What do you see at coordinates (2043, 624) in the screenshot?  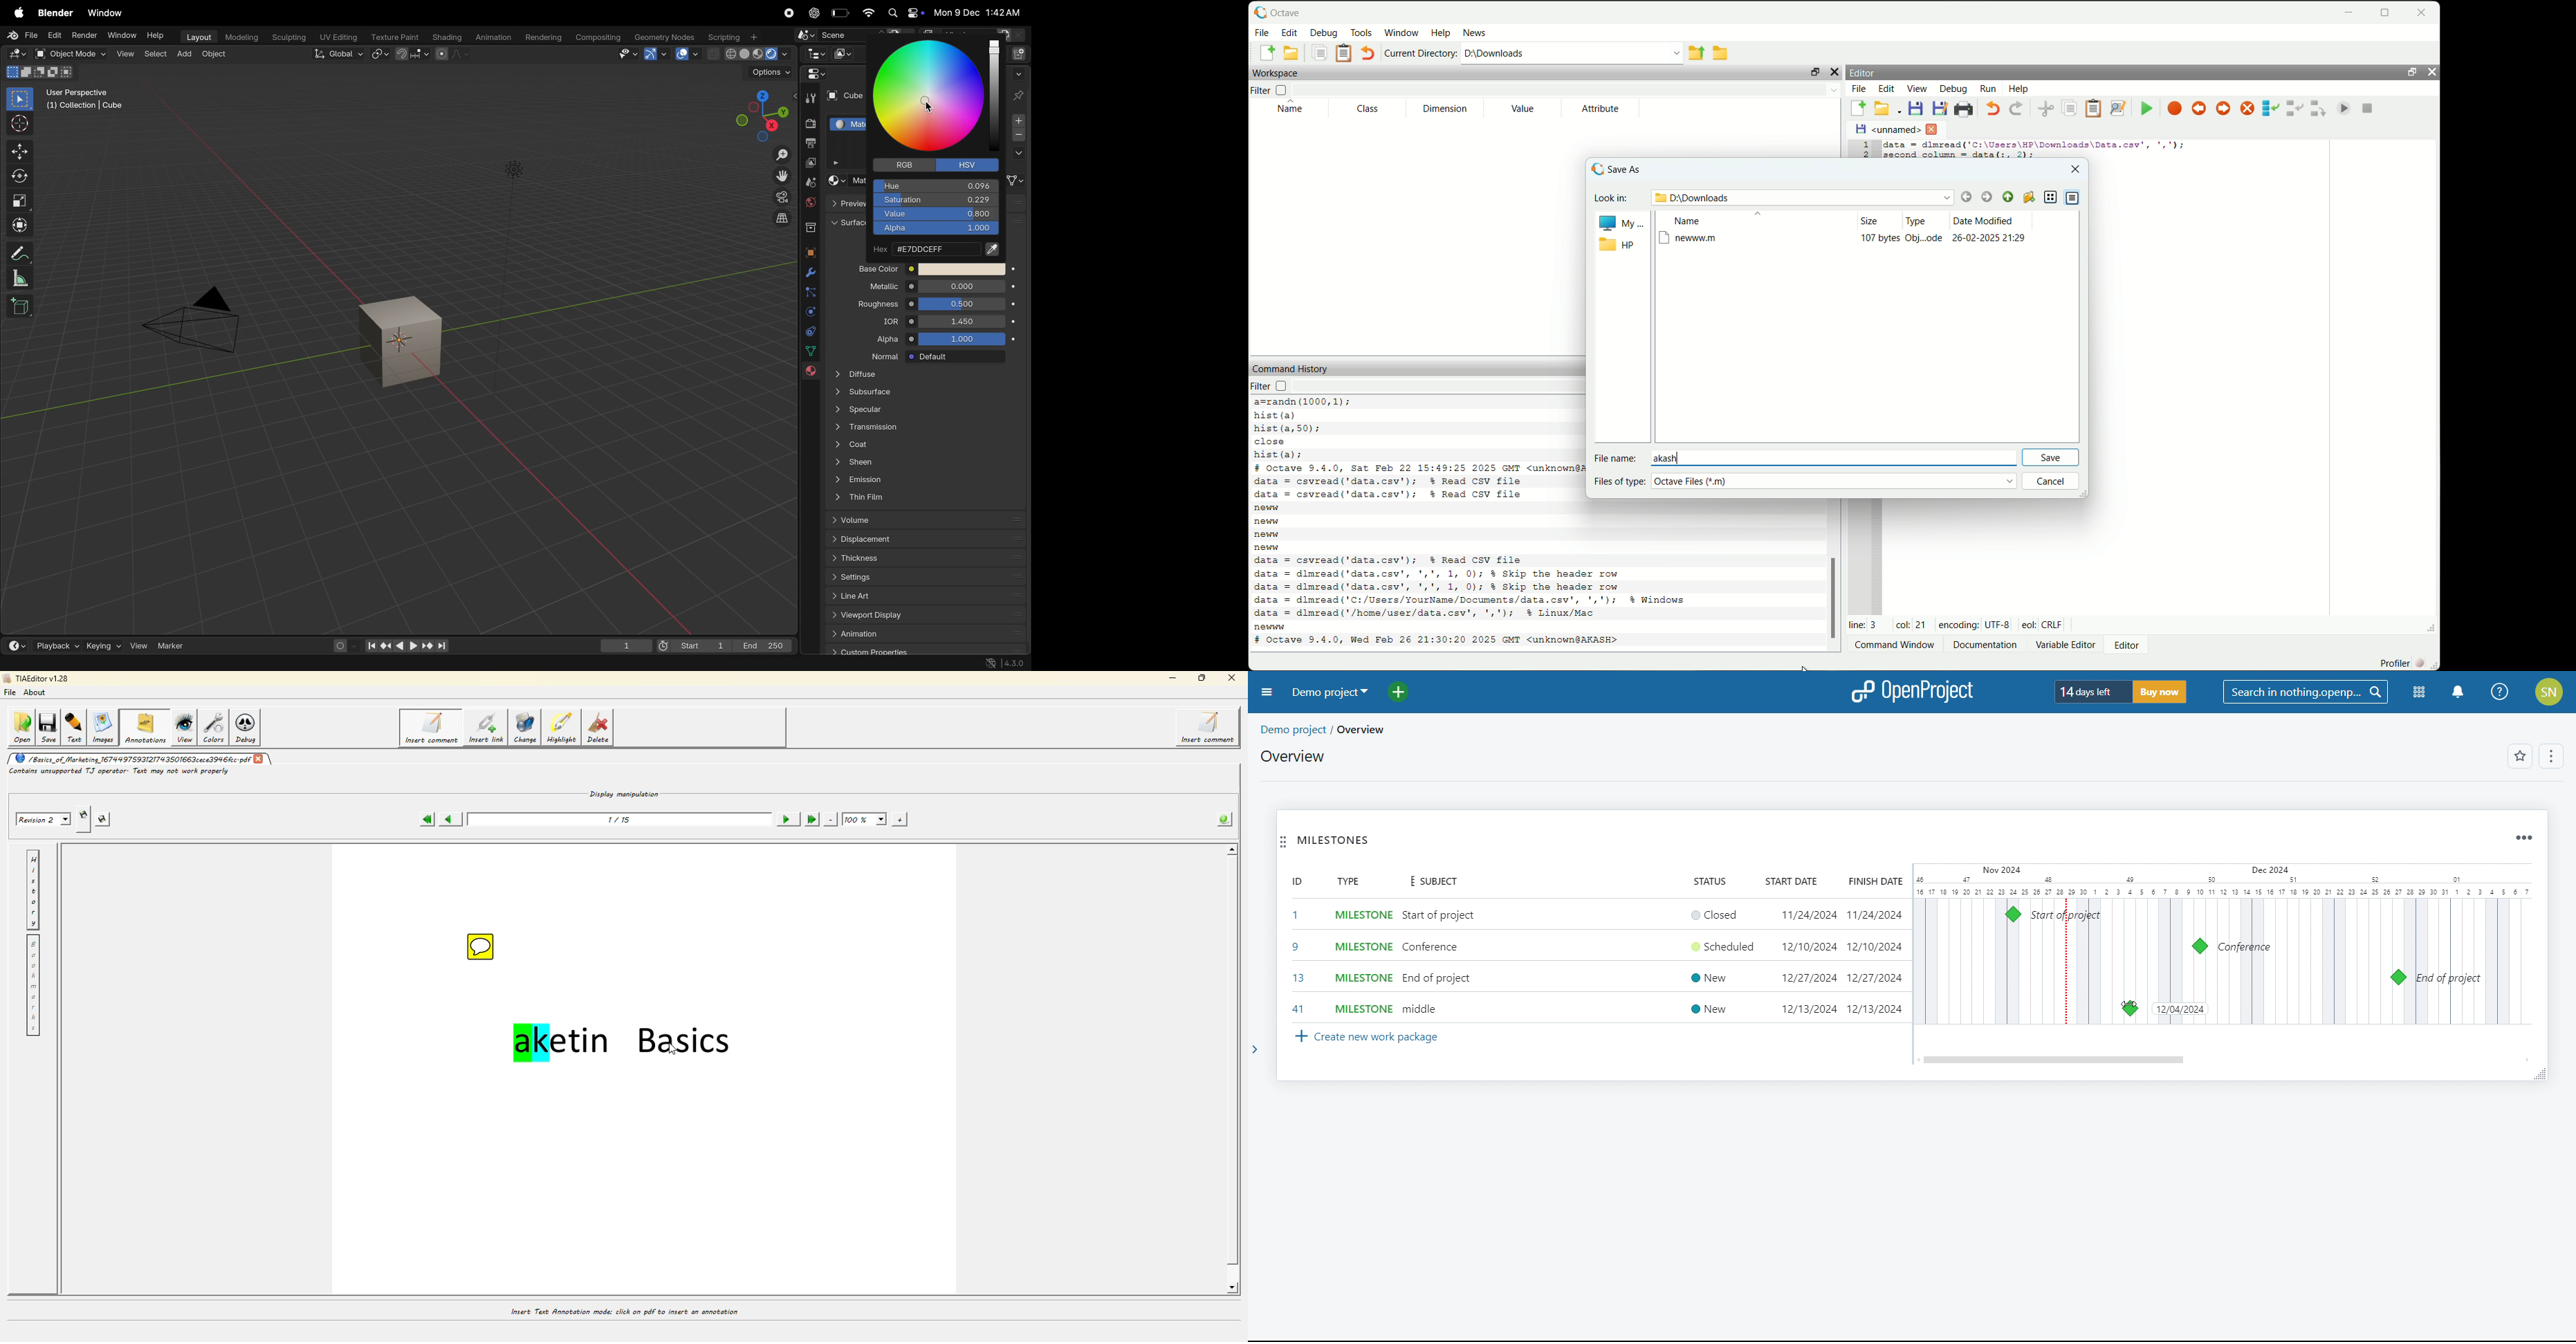 I see `eol: Crlf` at bounding box center [2043, 624].